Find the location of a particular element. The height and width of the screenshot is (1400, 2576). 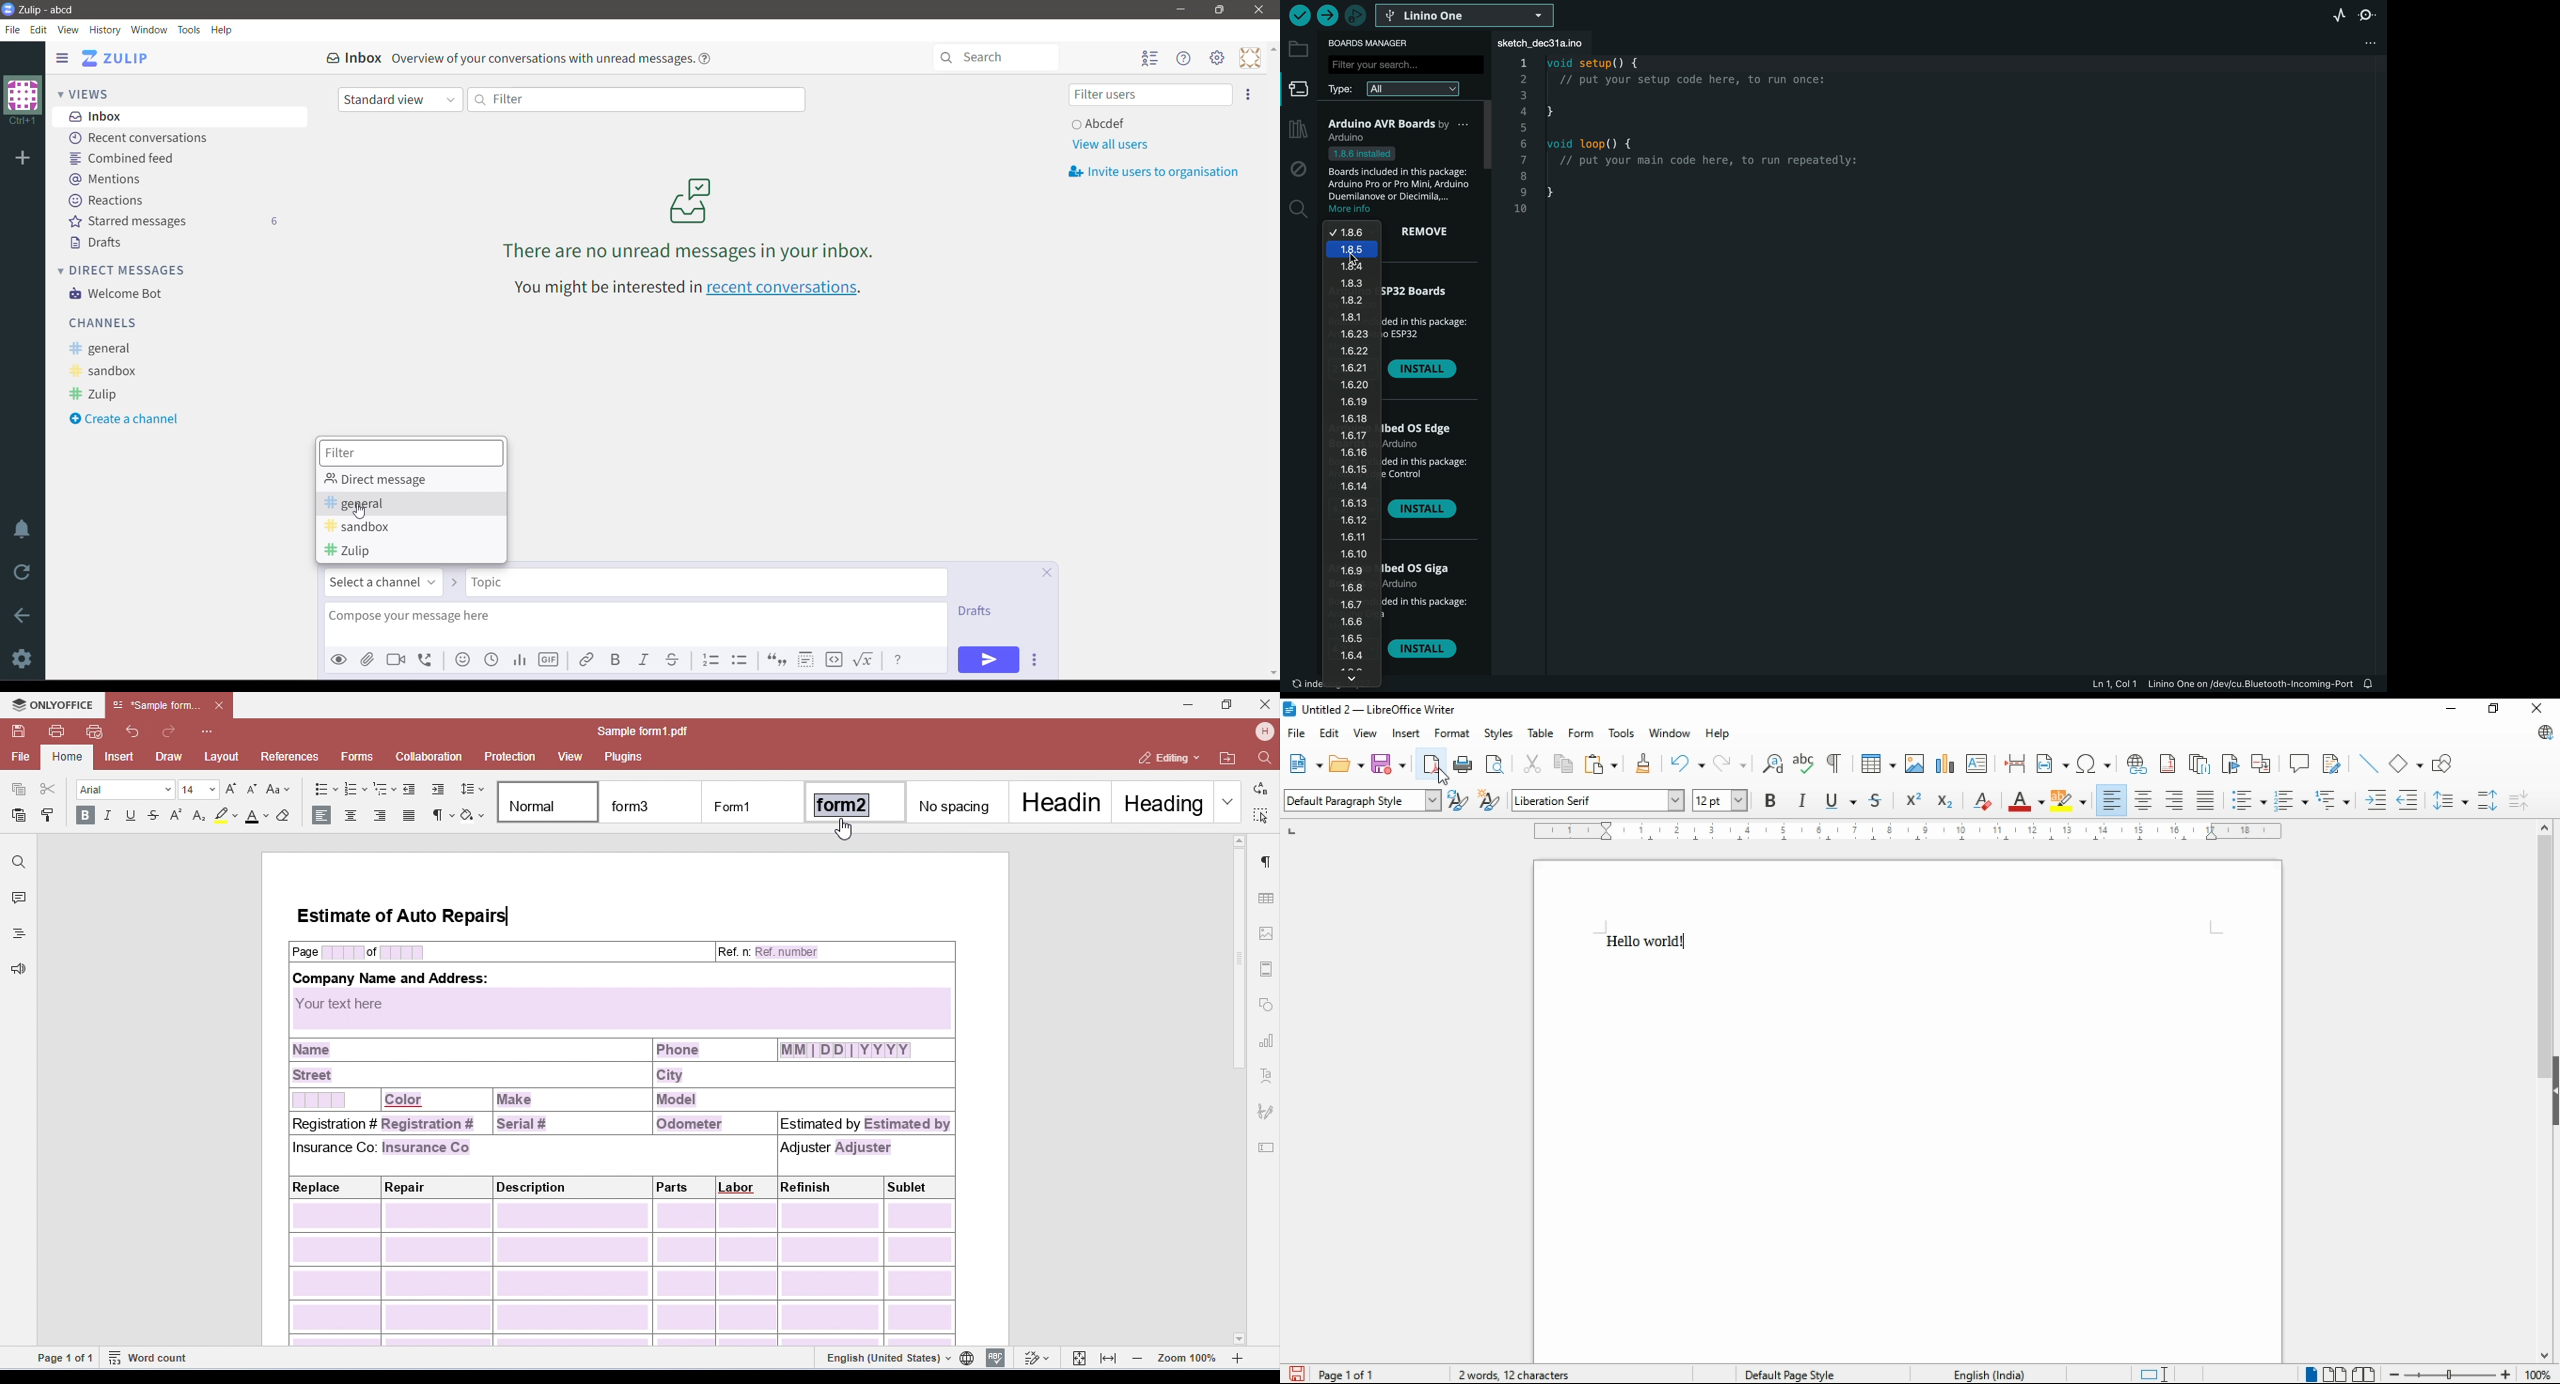

Filter is located at coordinates (635, 99).